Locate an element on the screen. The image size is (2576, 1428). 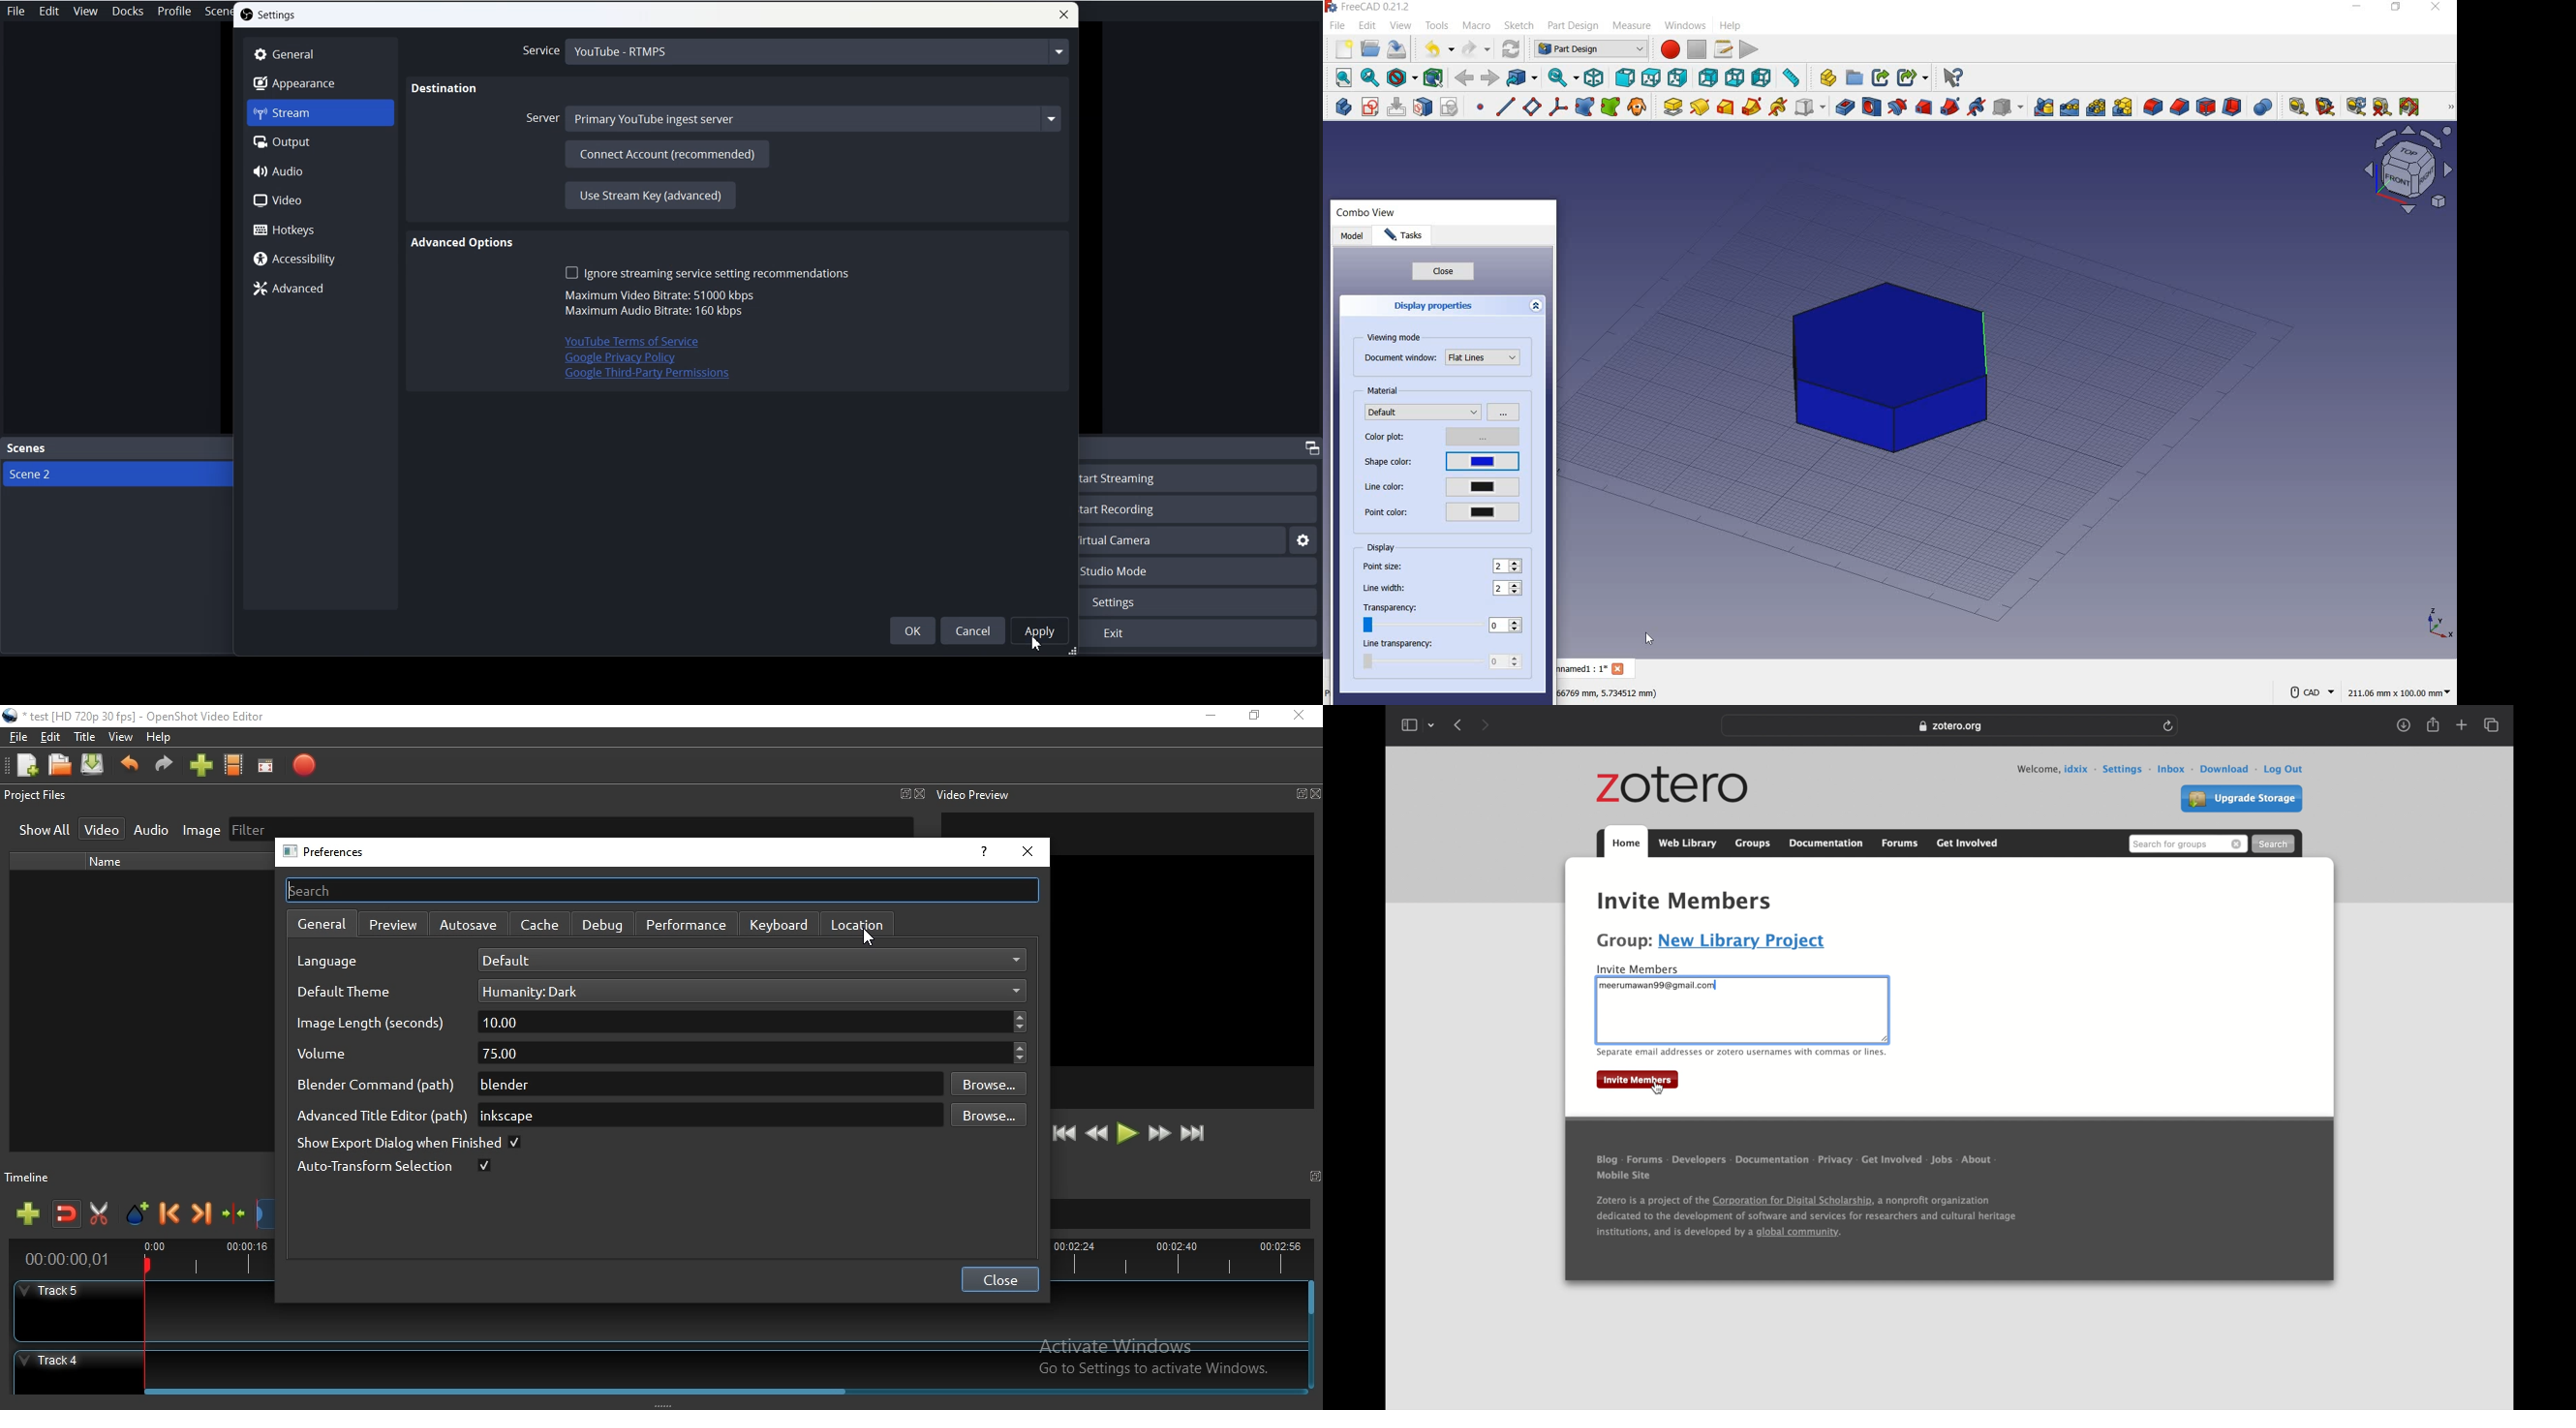
Help is located at coordinates (163, 739).